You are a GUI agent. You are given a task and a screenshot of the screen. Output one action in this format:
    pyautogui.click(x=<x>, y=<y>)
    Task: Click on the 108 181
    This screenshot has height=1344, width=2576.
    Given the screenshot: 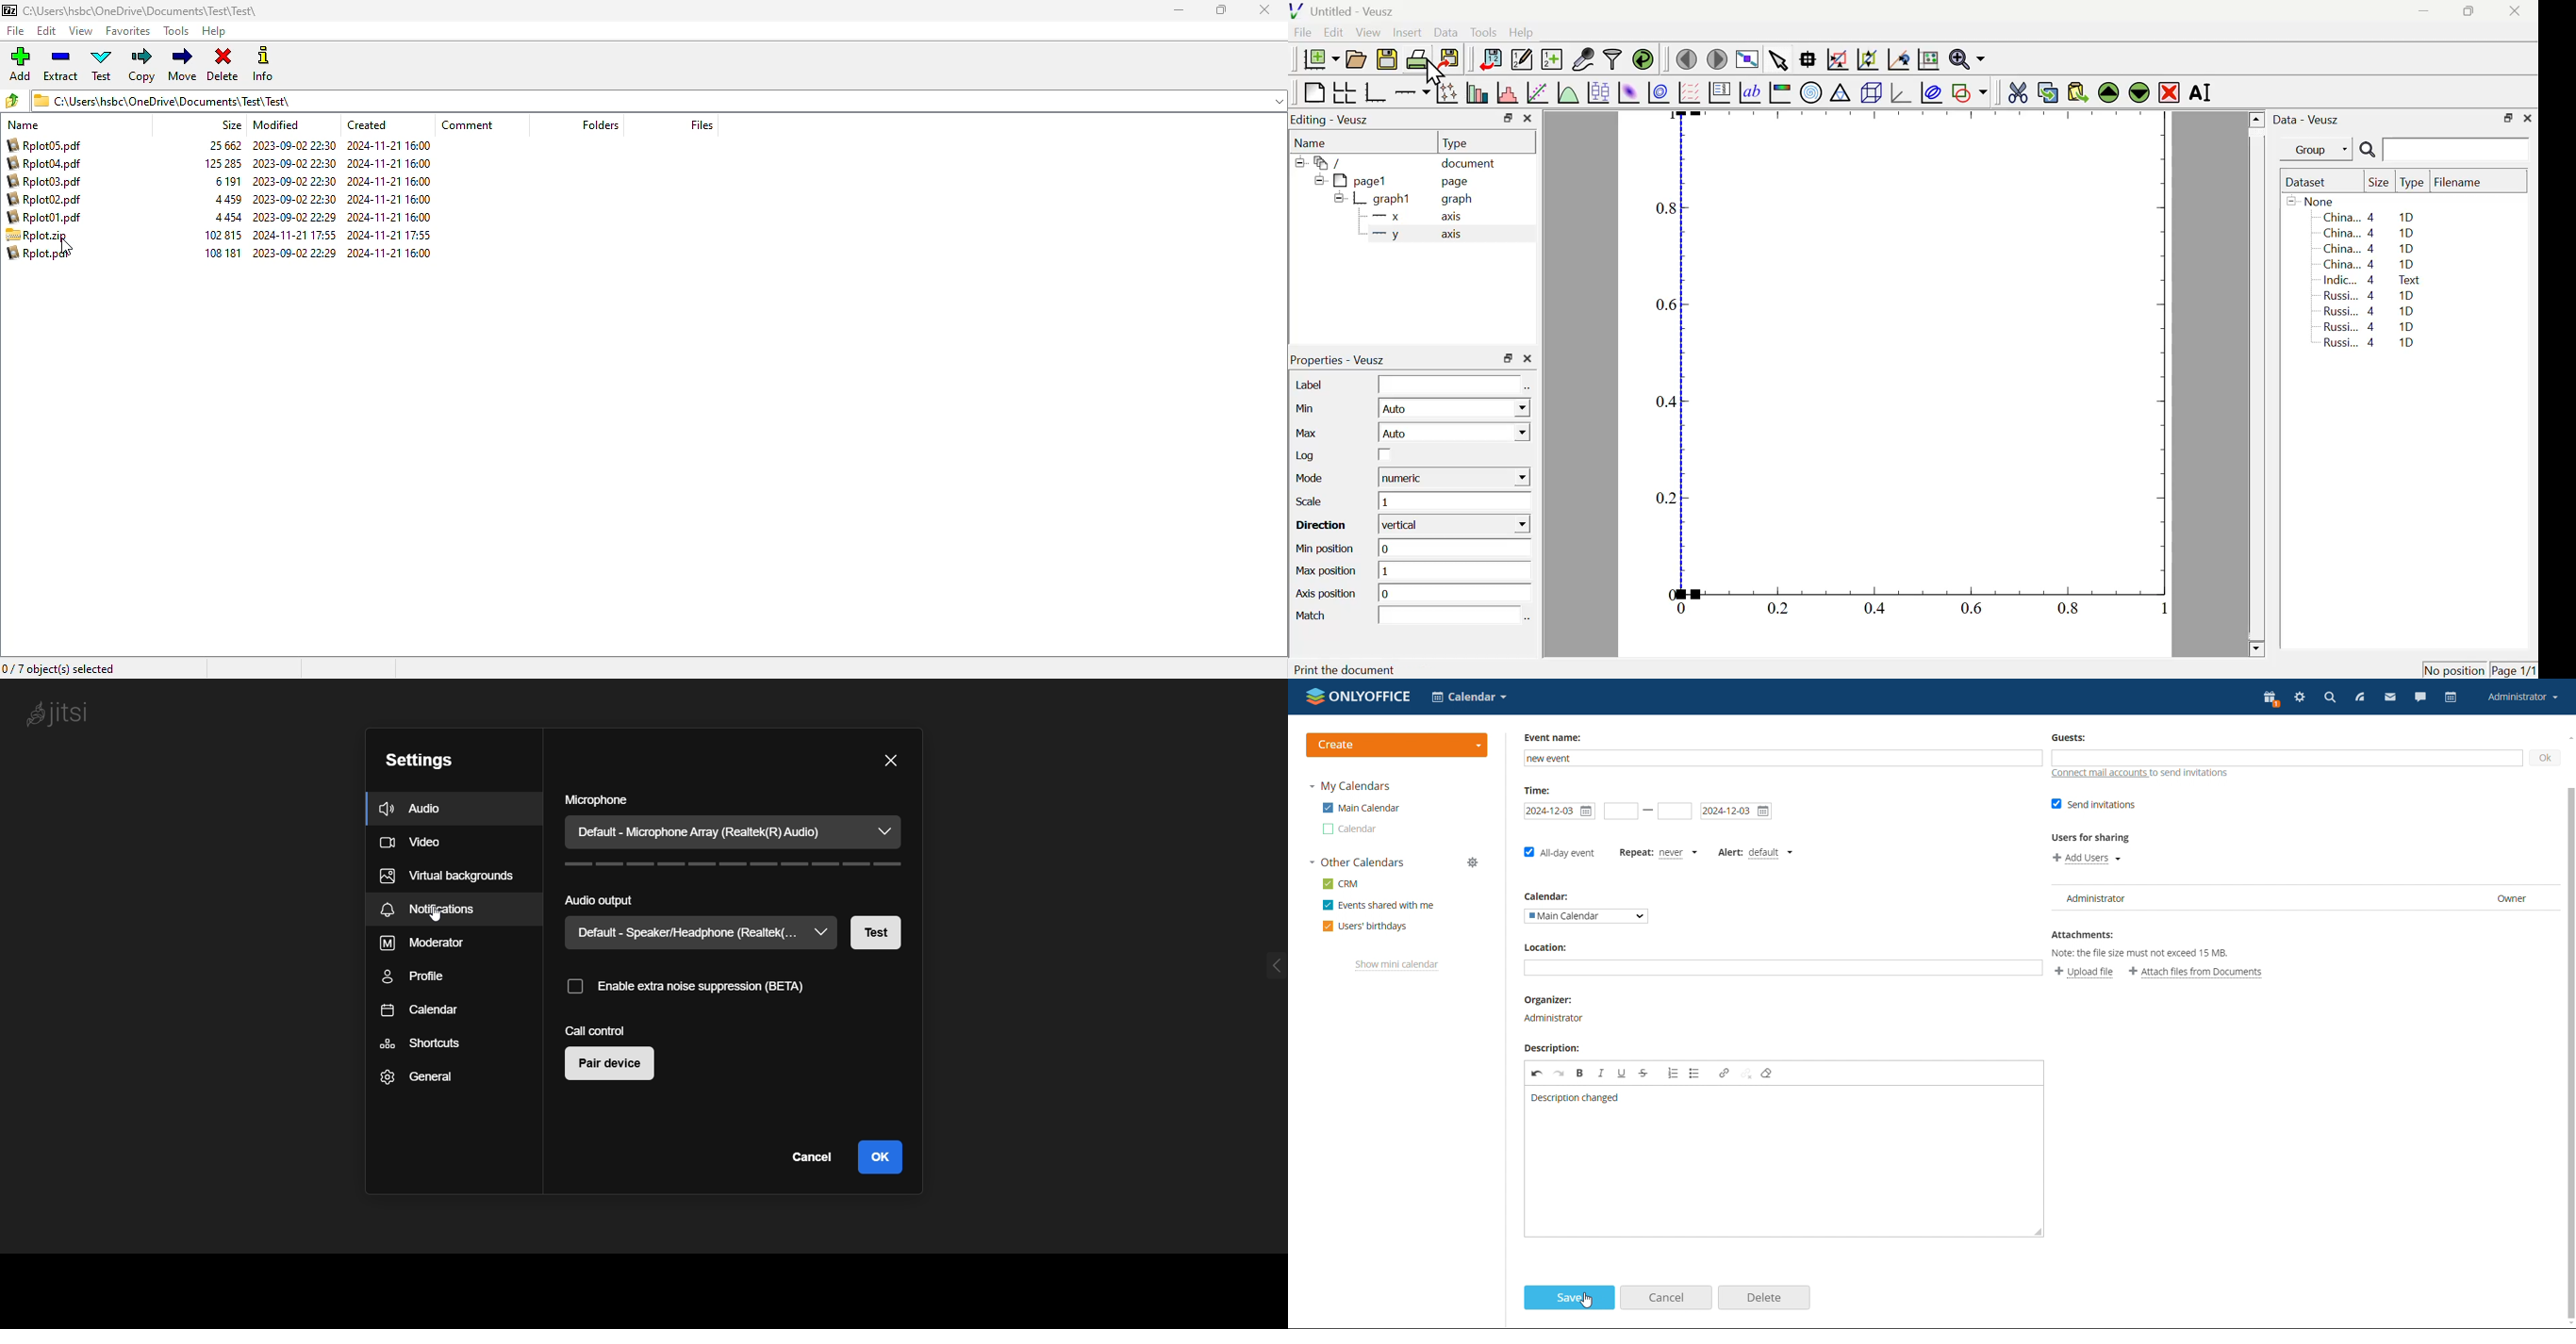 What is the action you would take?
    pyautogui.click(x=224, y=253)
    